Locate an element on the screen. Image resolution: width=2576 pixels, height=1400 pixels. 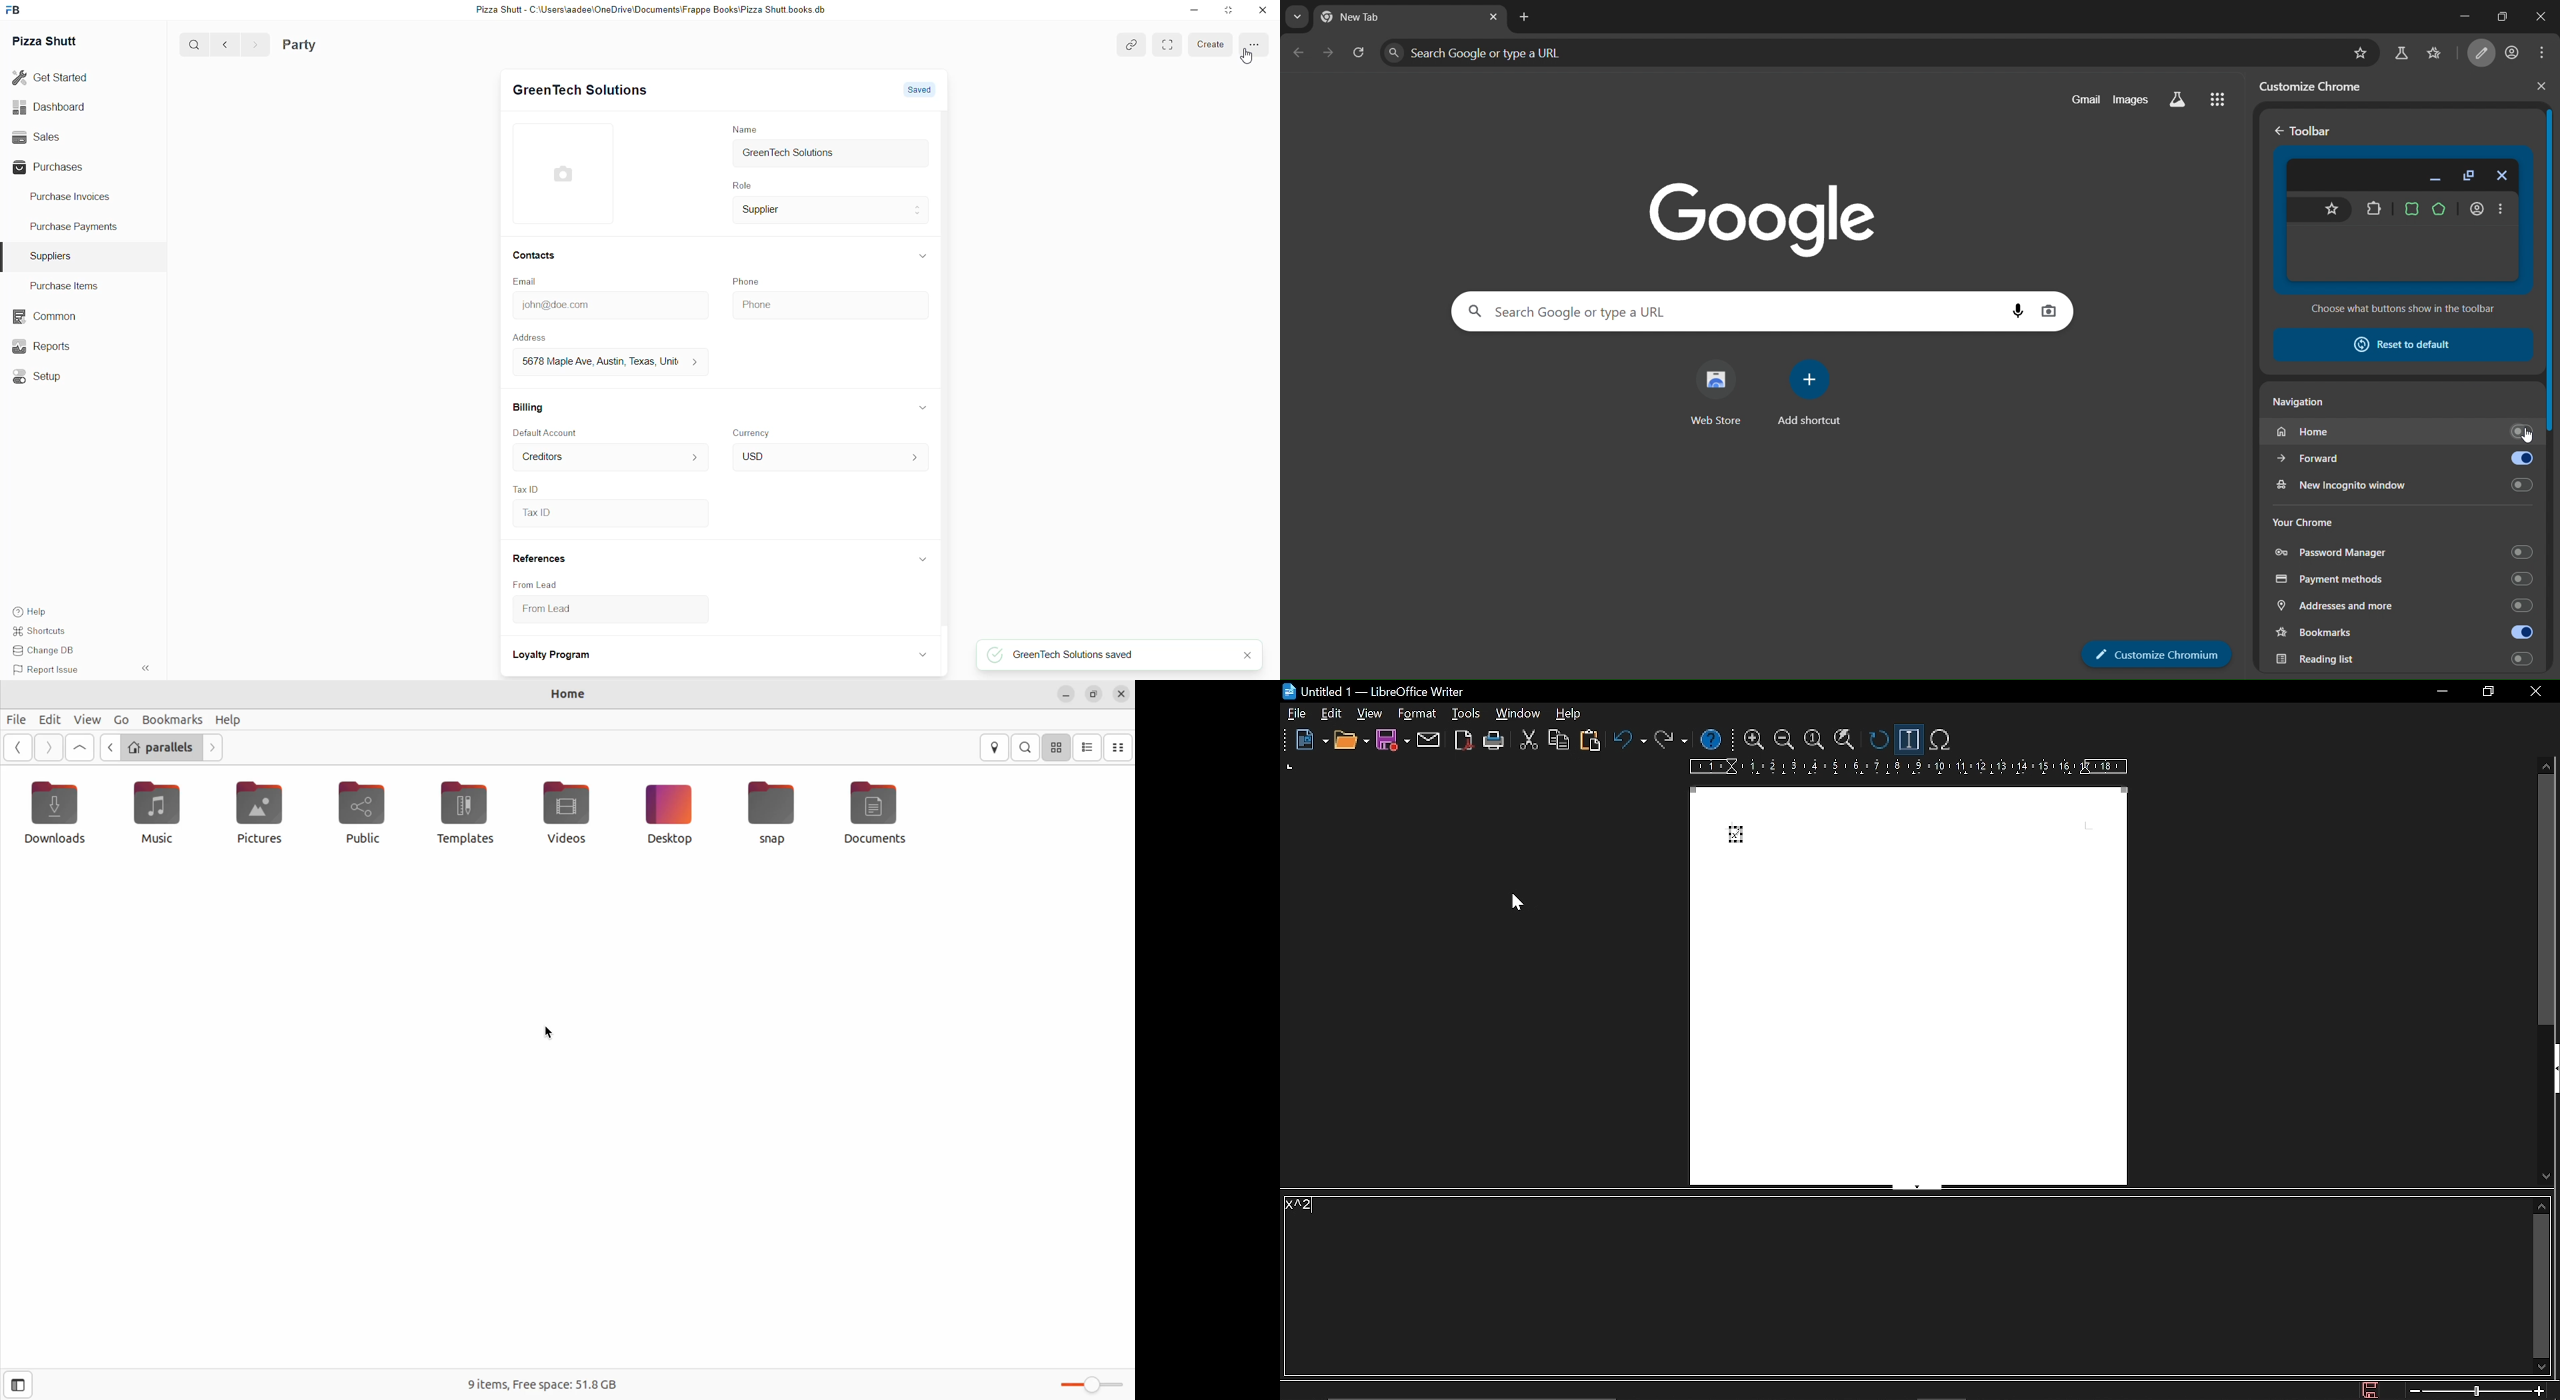
options is located at coordinates (1256, 44).